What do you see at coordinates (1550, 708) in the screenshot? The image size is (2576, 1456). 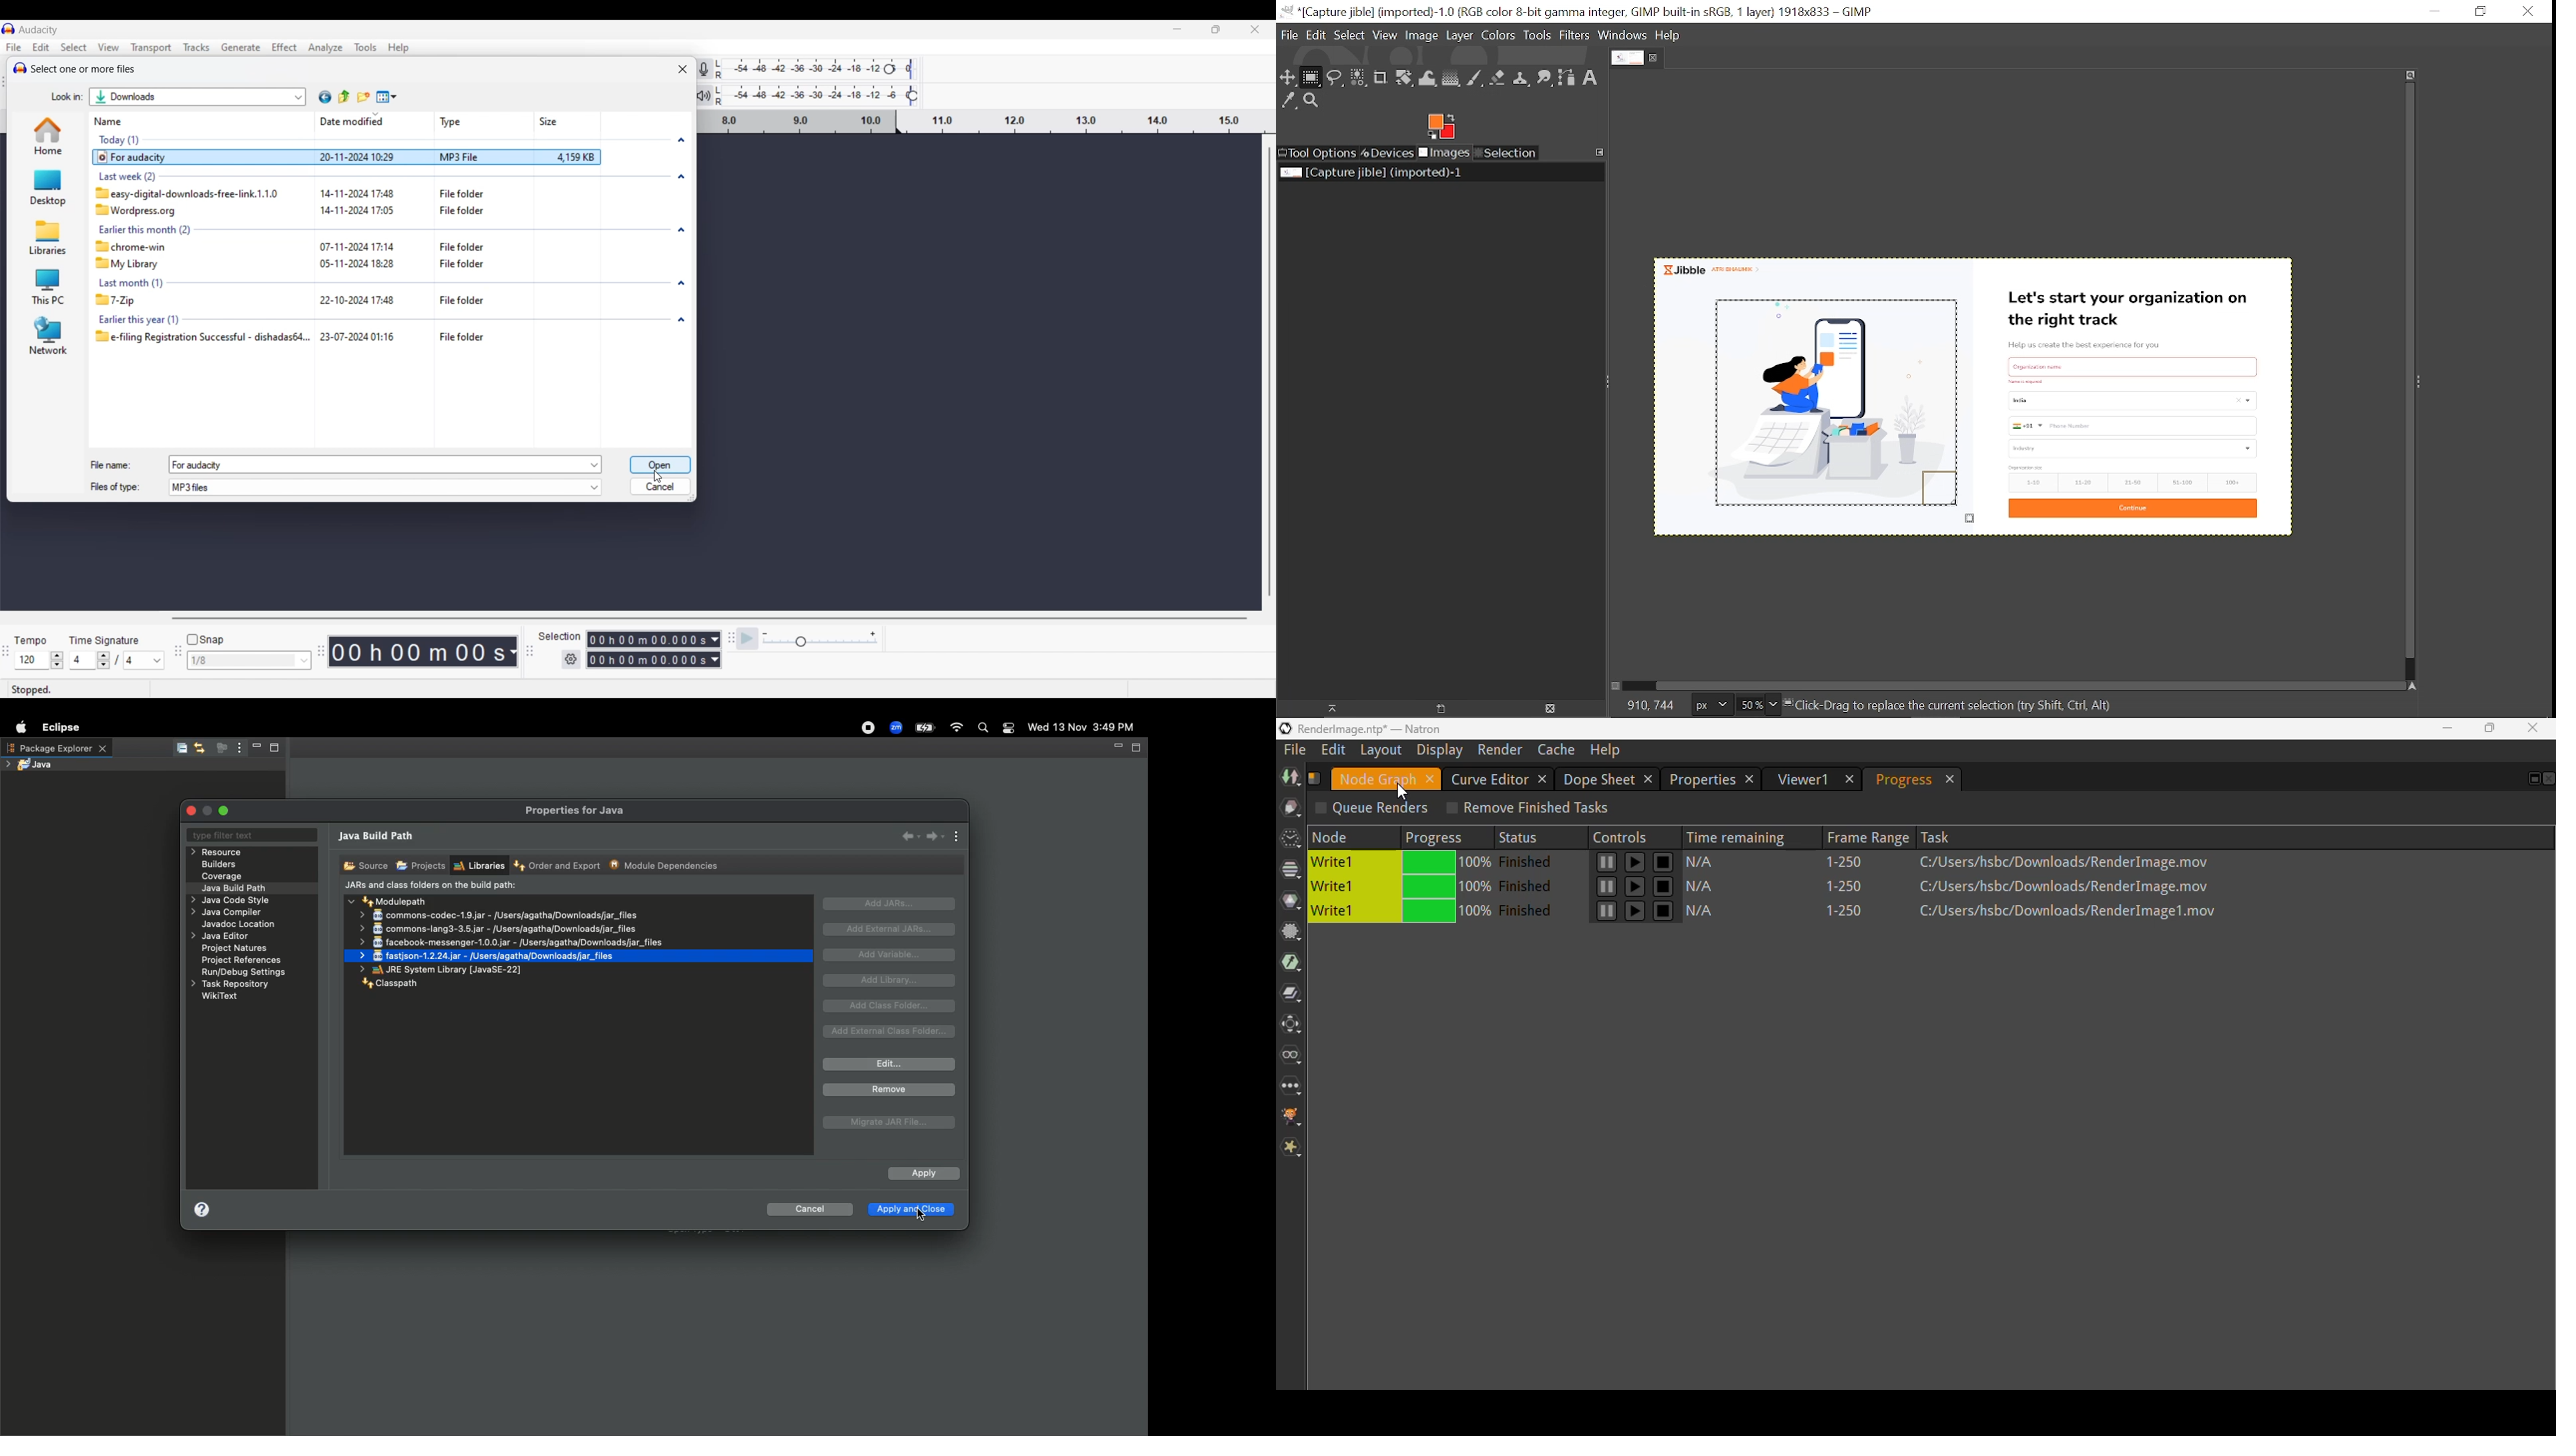 I see `Delete` at bounding box center [1550, 708].